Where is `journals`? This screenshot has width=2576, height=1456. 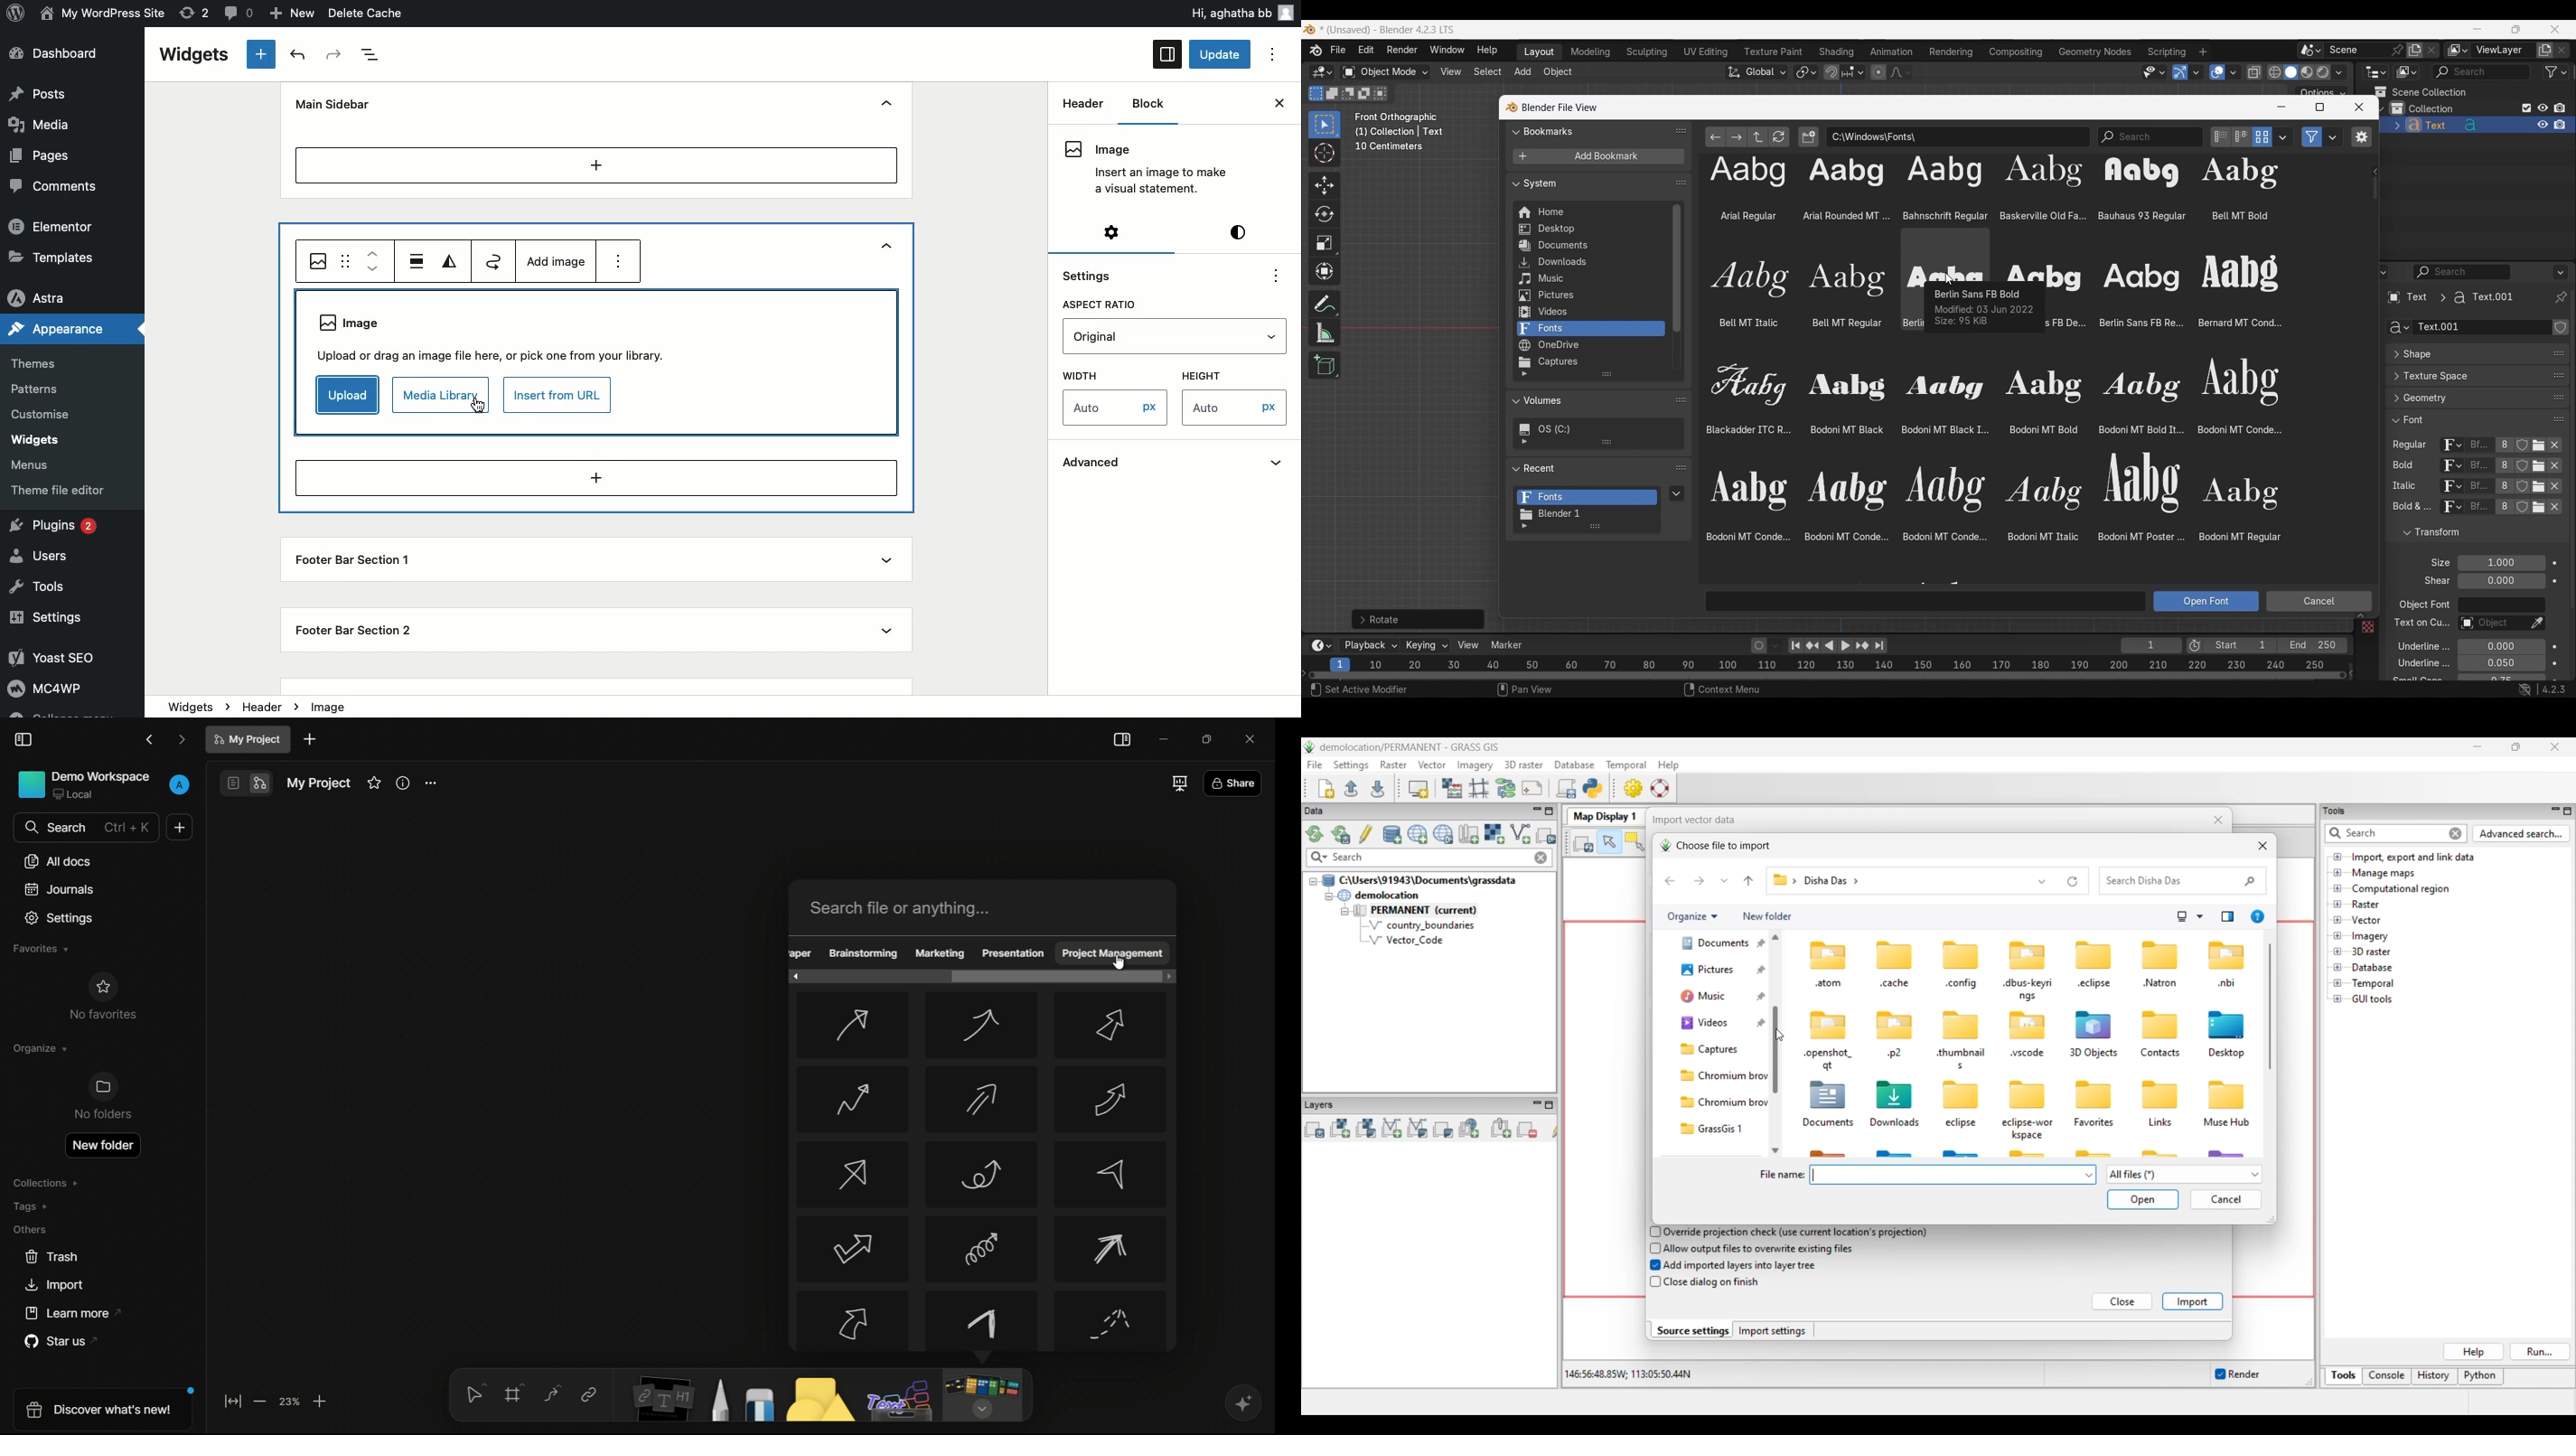
journals is located at coordinates (60, 890).